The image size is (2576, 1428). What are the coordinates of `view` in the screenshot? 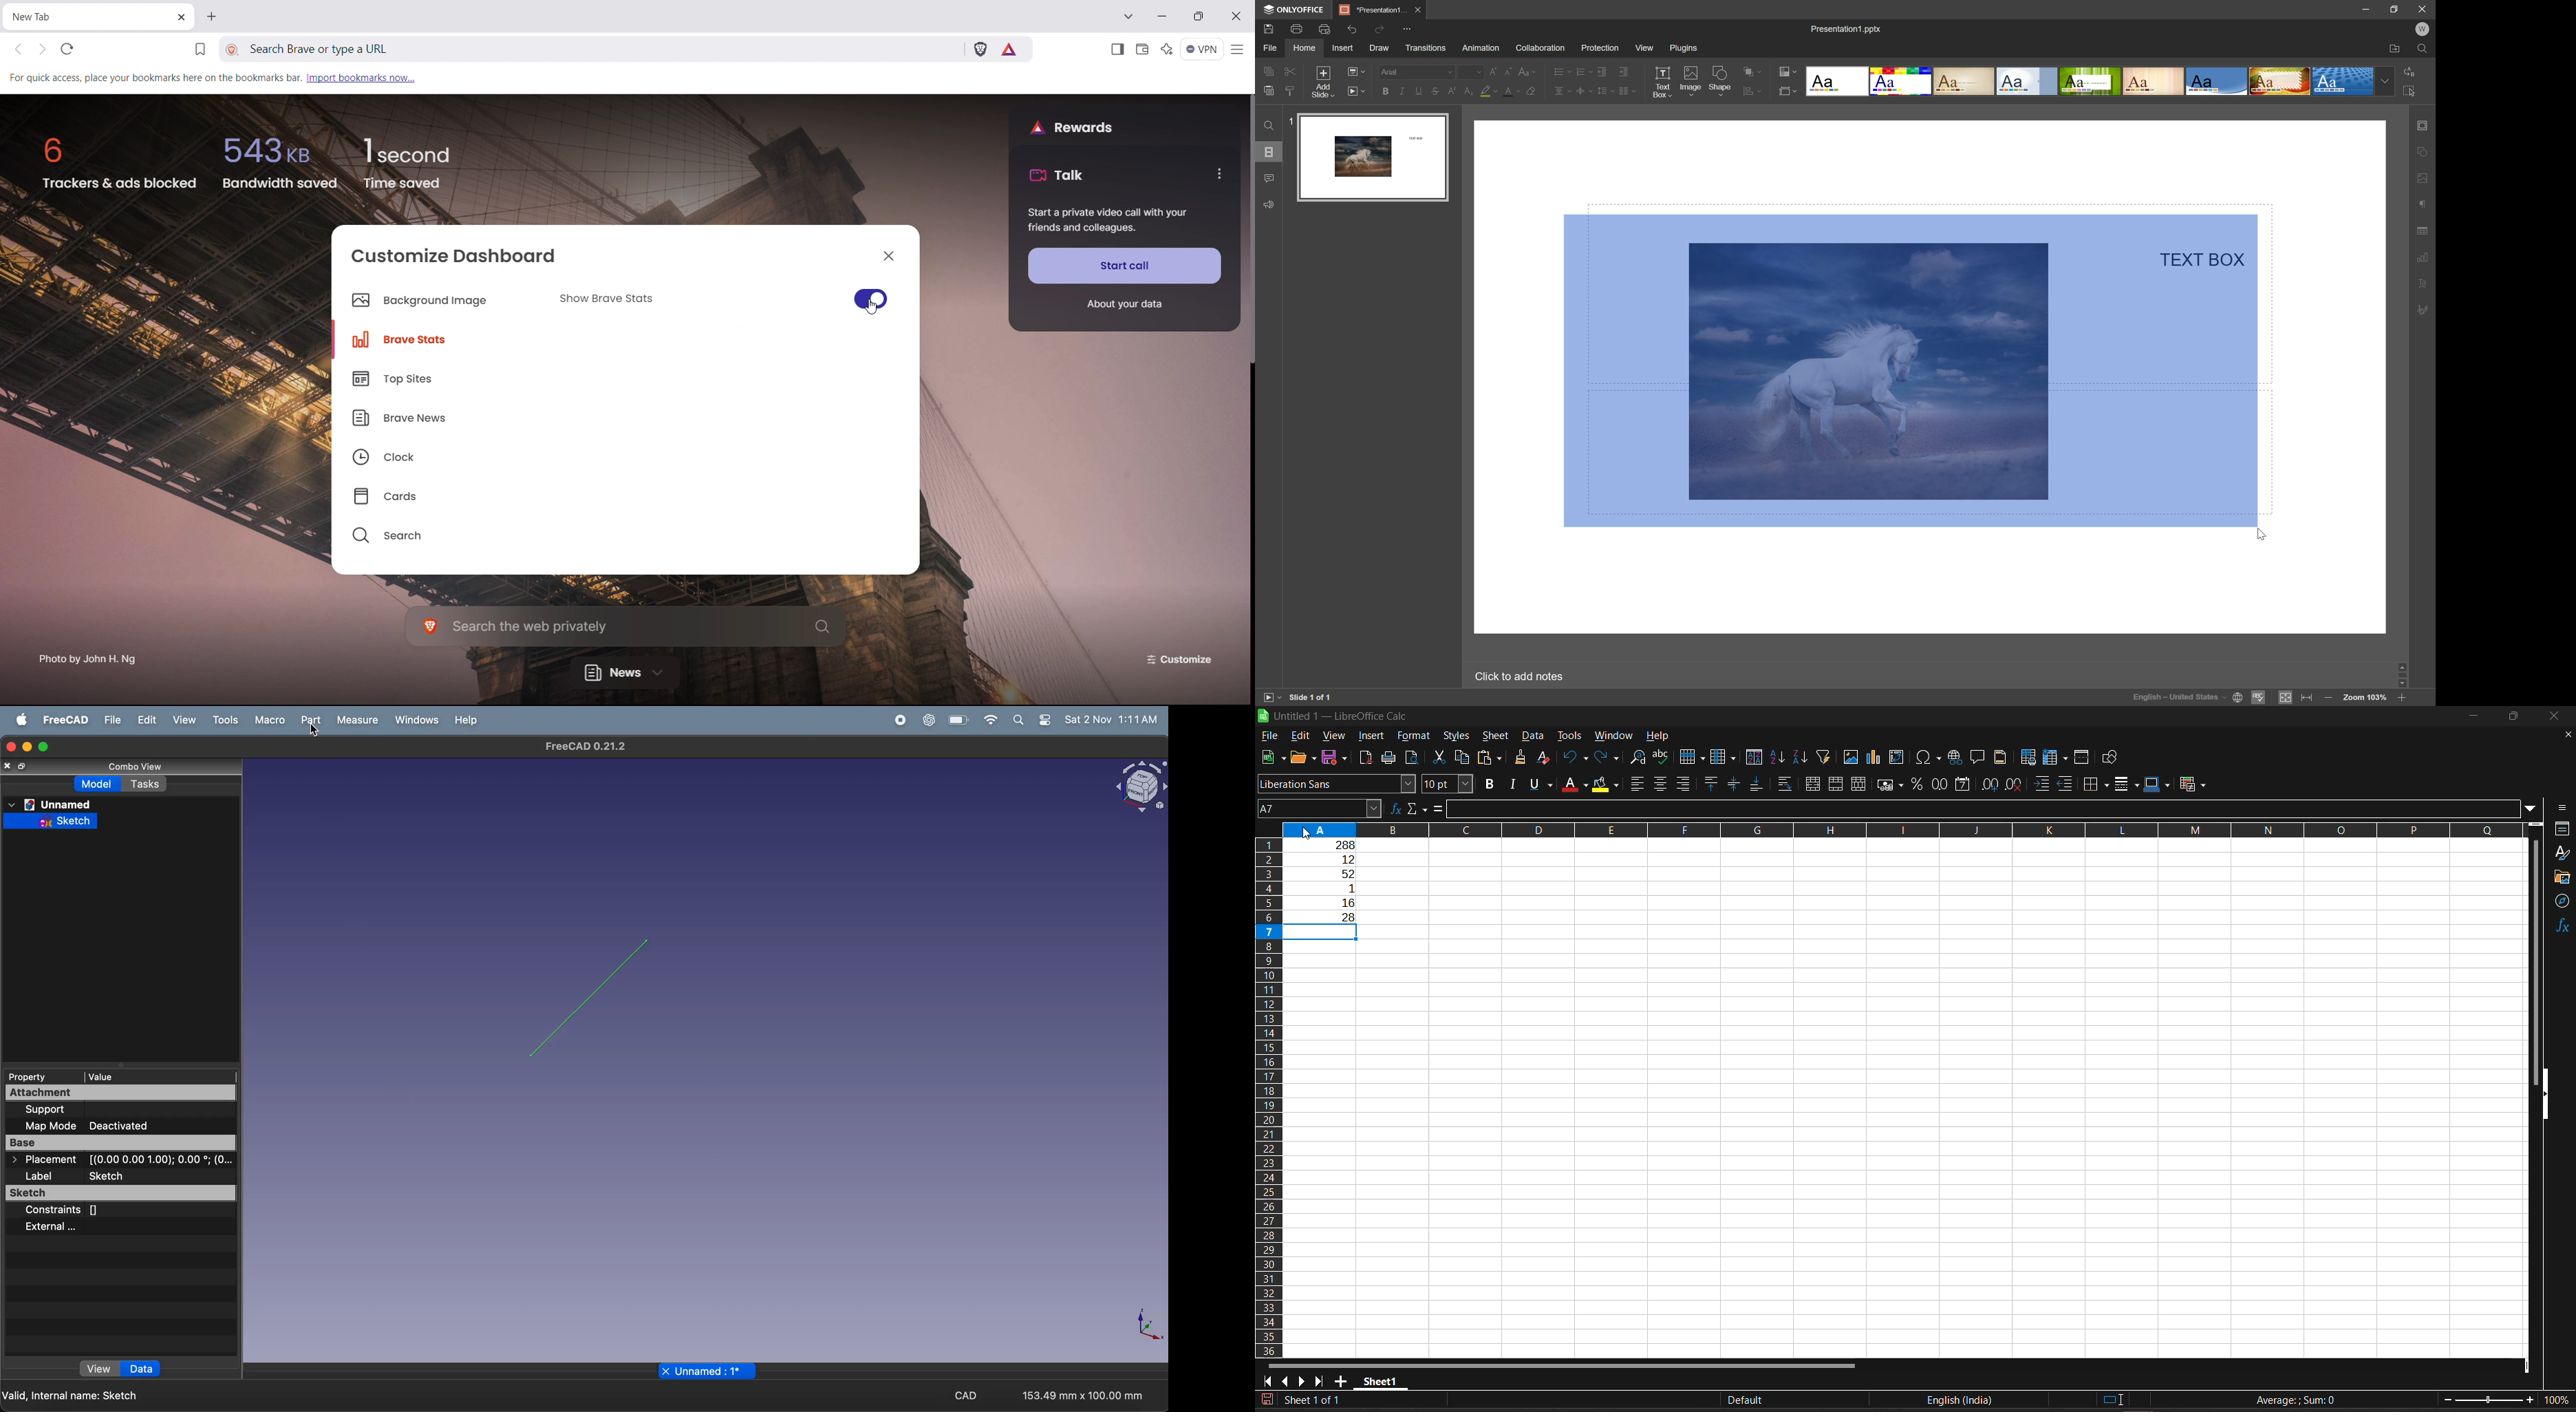 It's located at (1333, 737).